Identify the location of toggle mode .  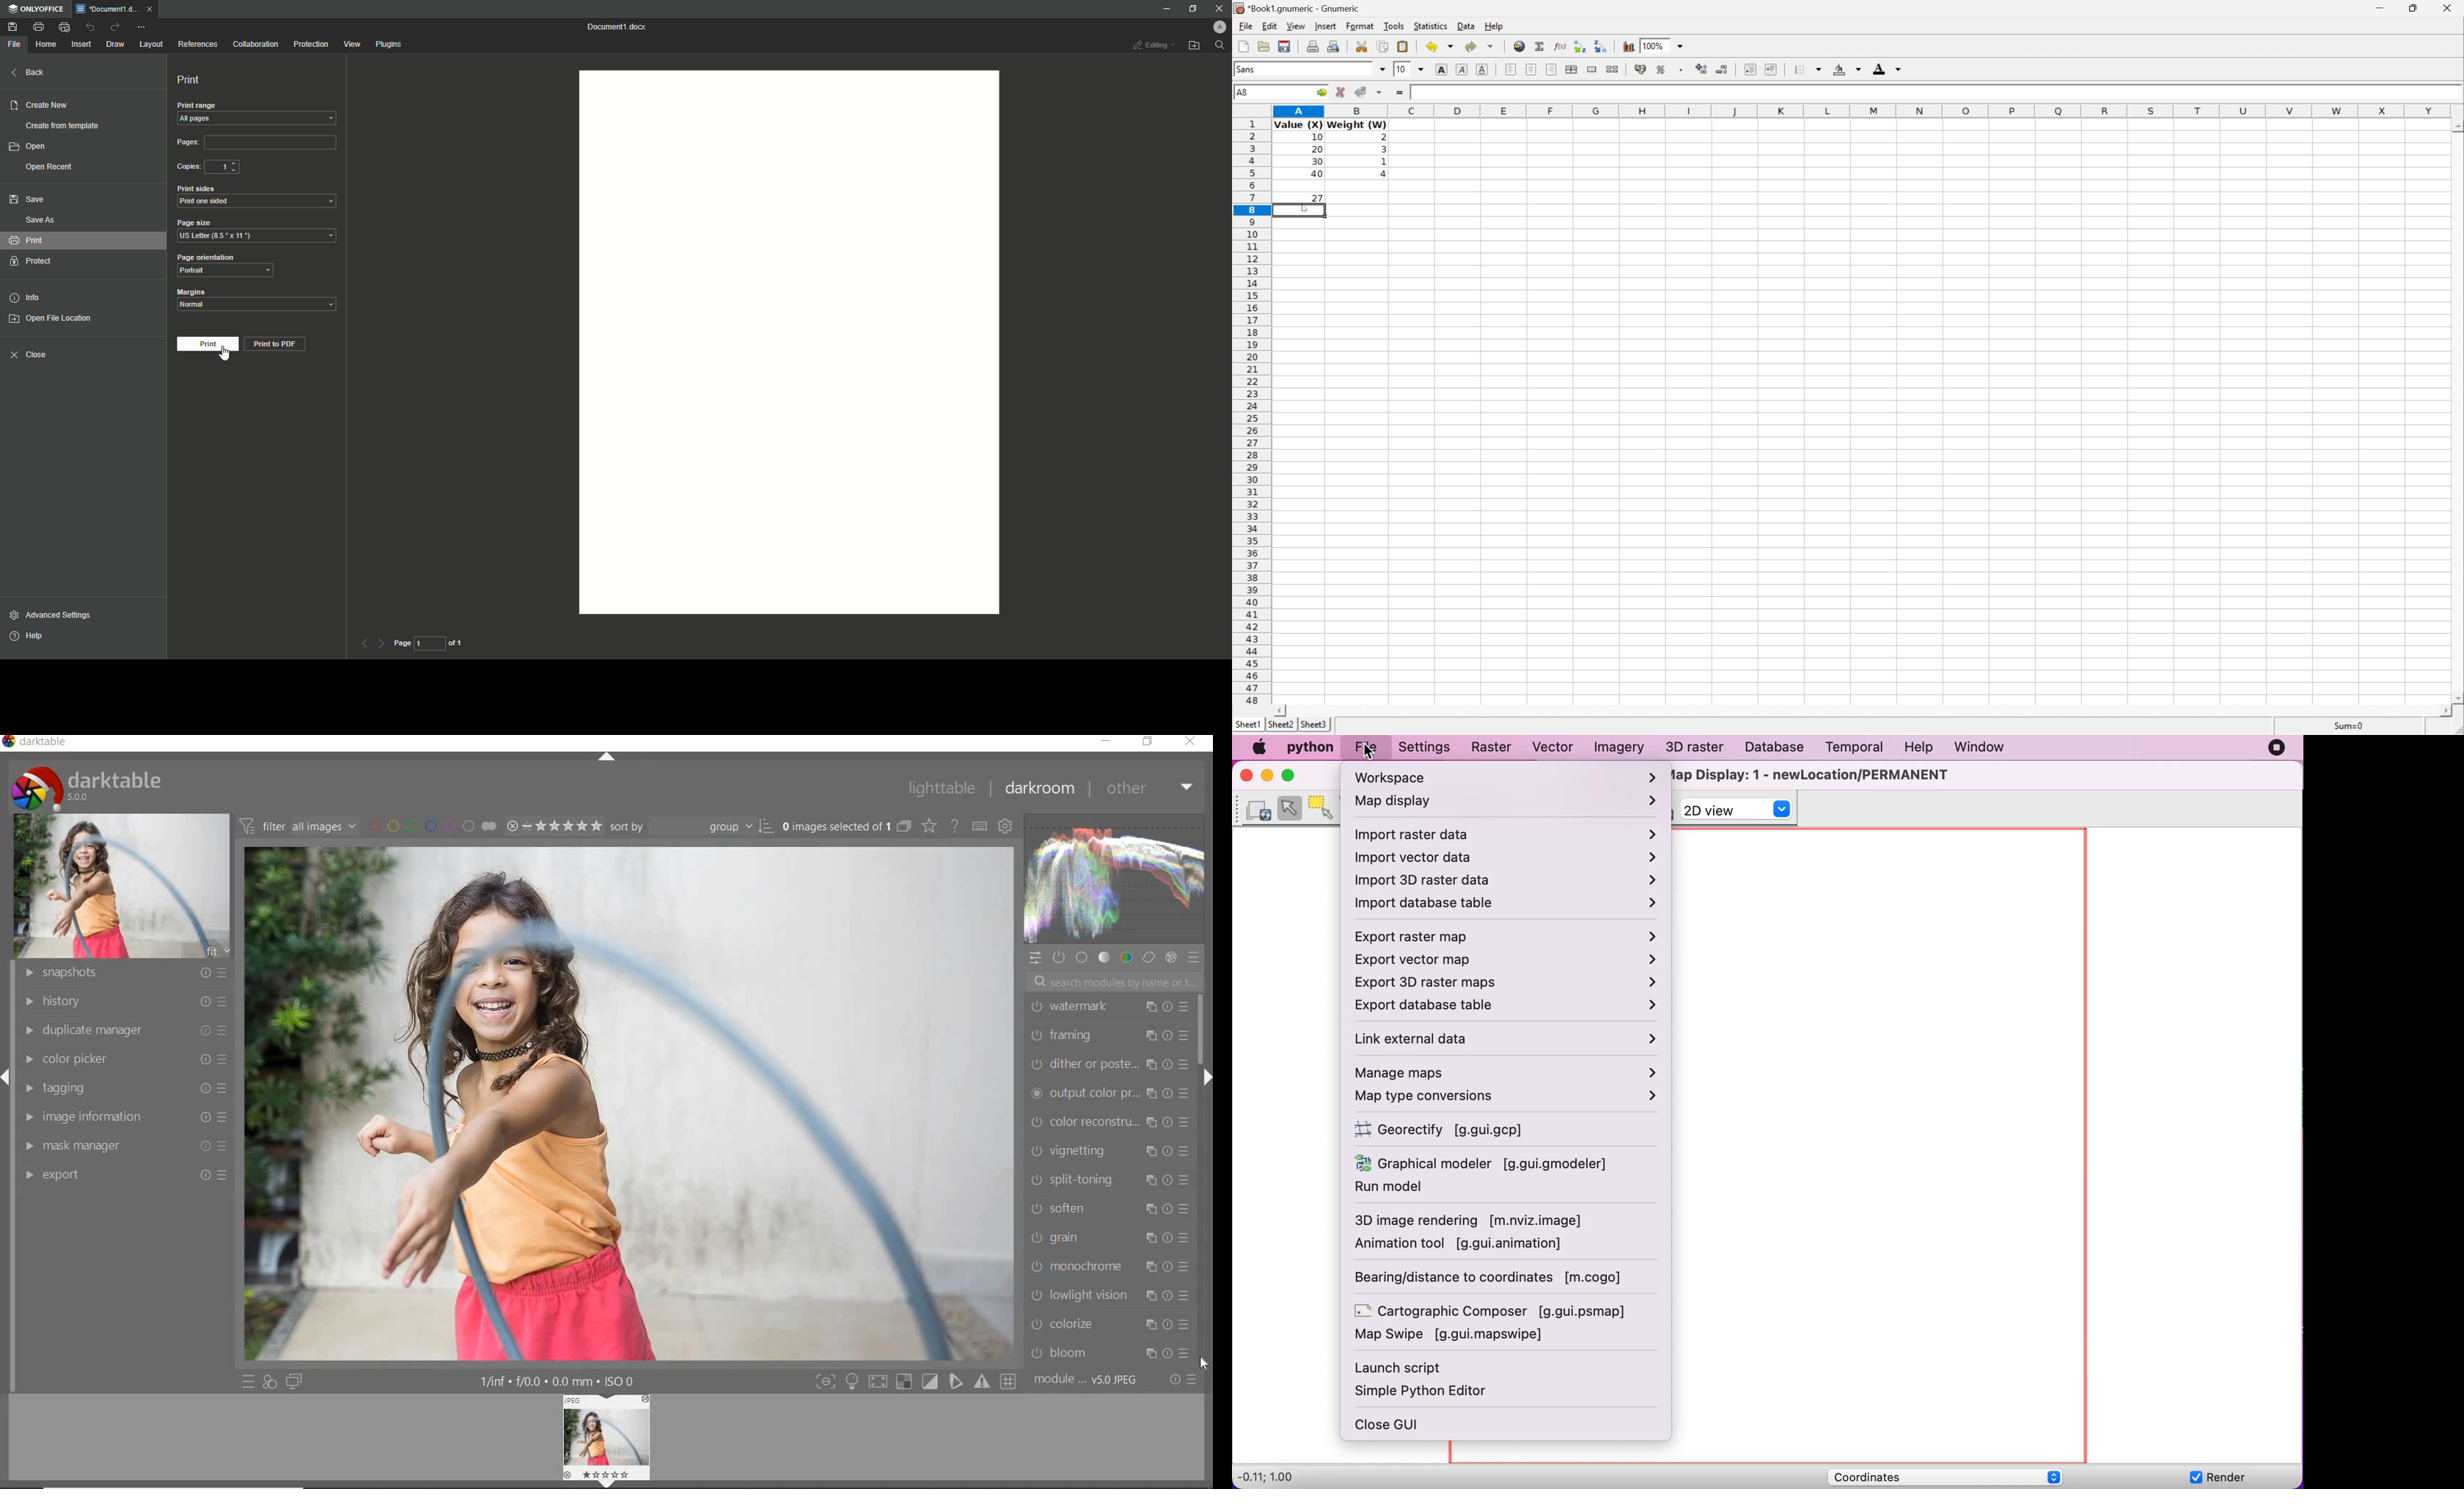
(957, 1384).